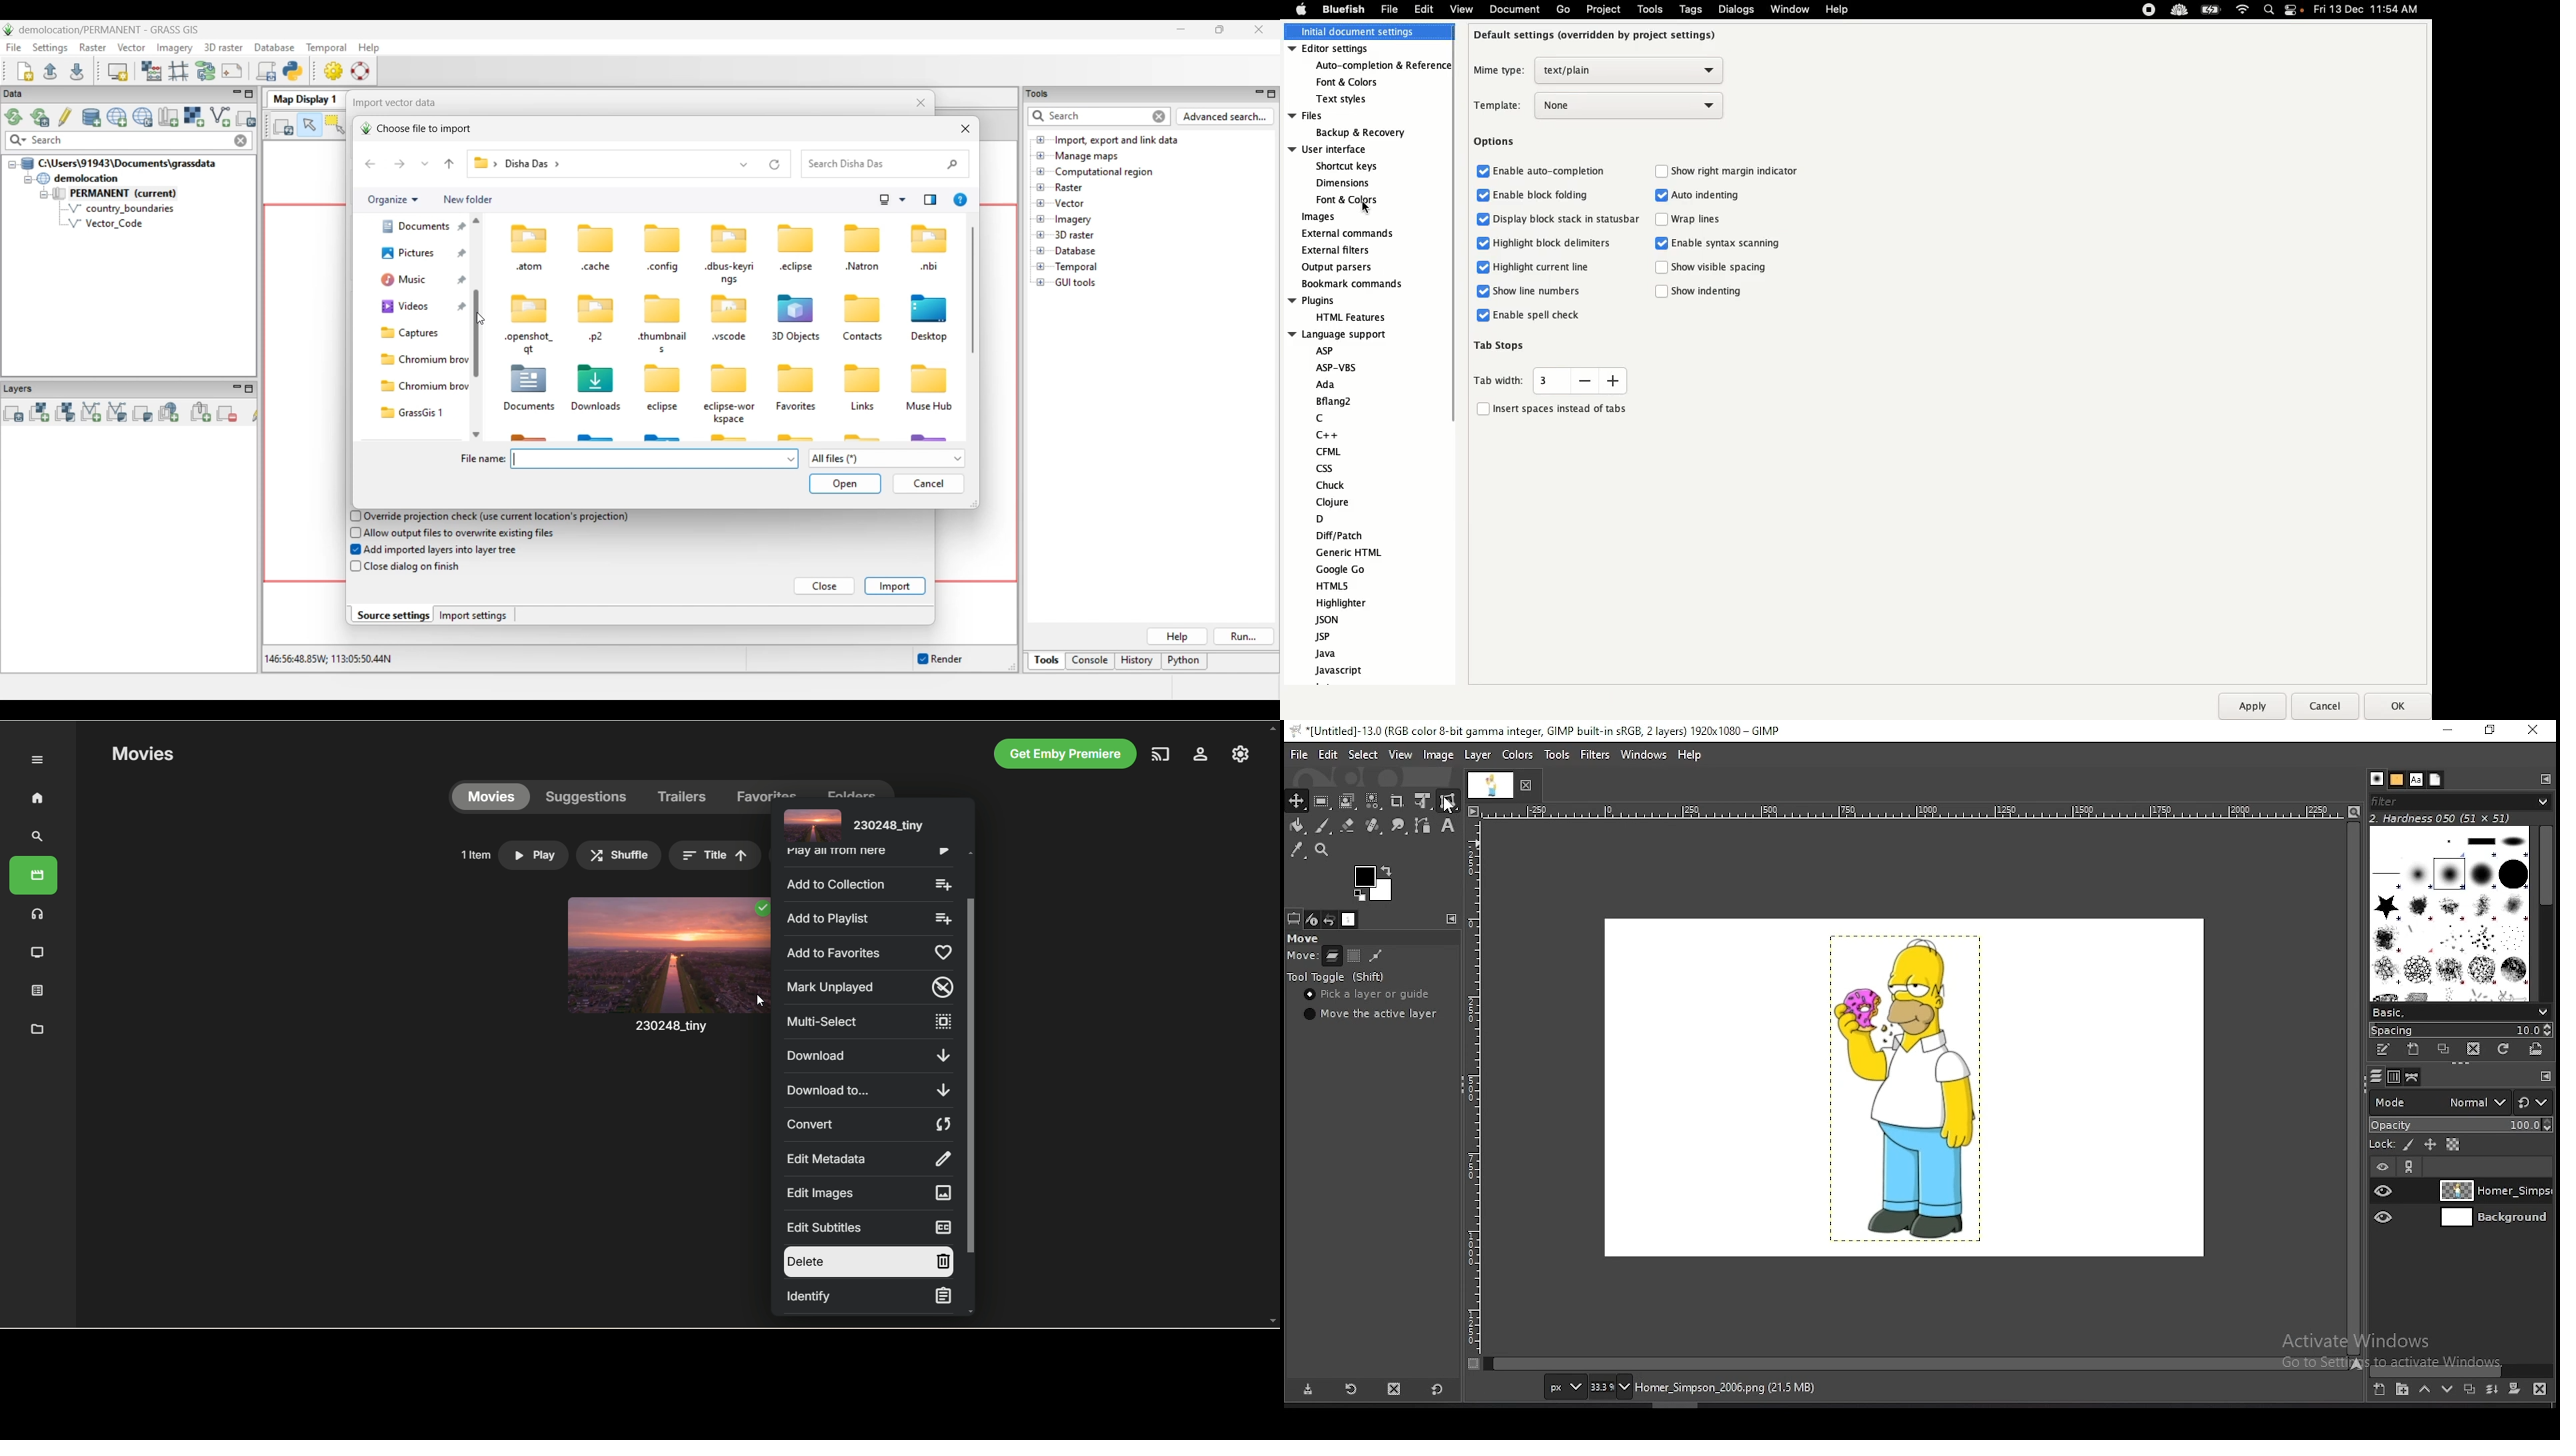 Image resolution: width=2576 pixels, height=1456 pixels. Describe the element at coordinates (2448, 1391) in the screenshot. I see `move layer one step down` at that location.